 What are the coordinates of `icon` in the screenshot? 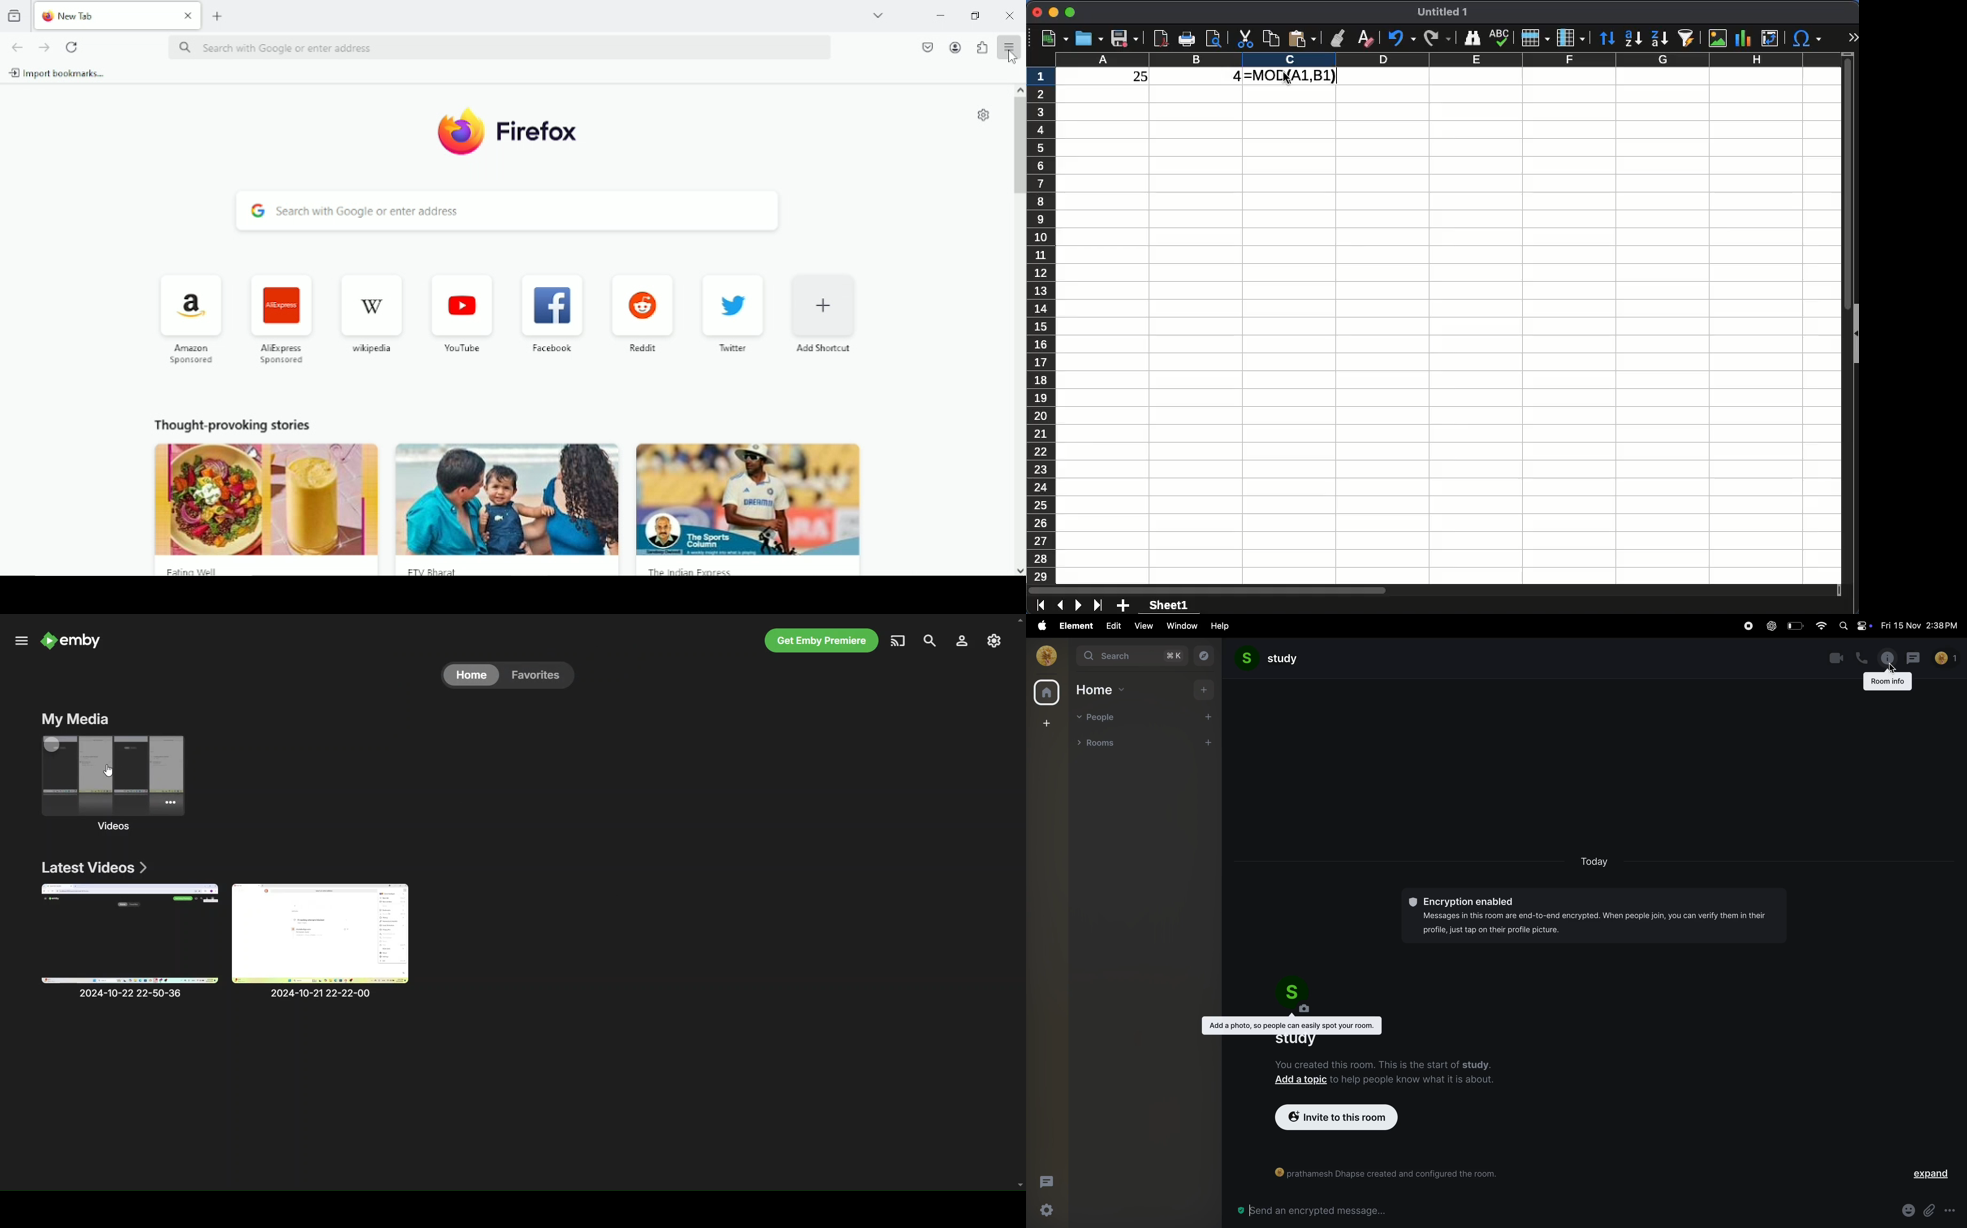 It's located at (820, 308).